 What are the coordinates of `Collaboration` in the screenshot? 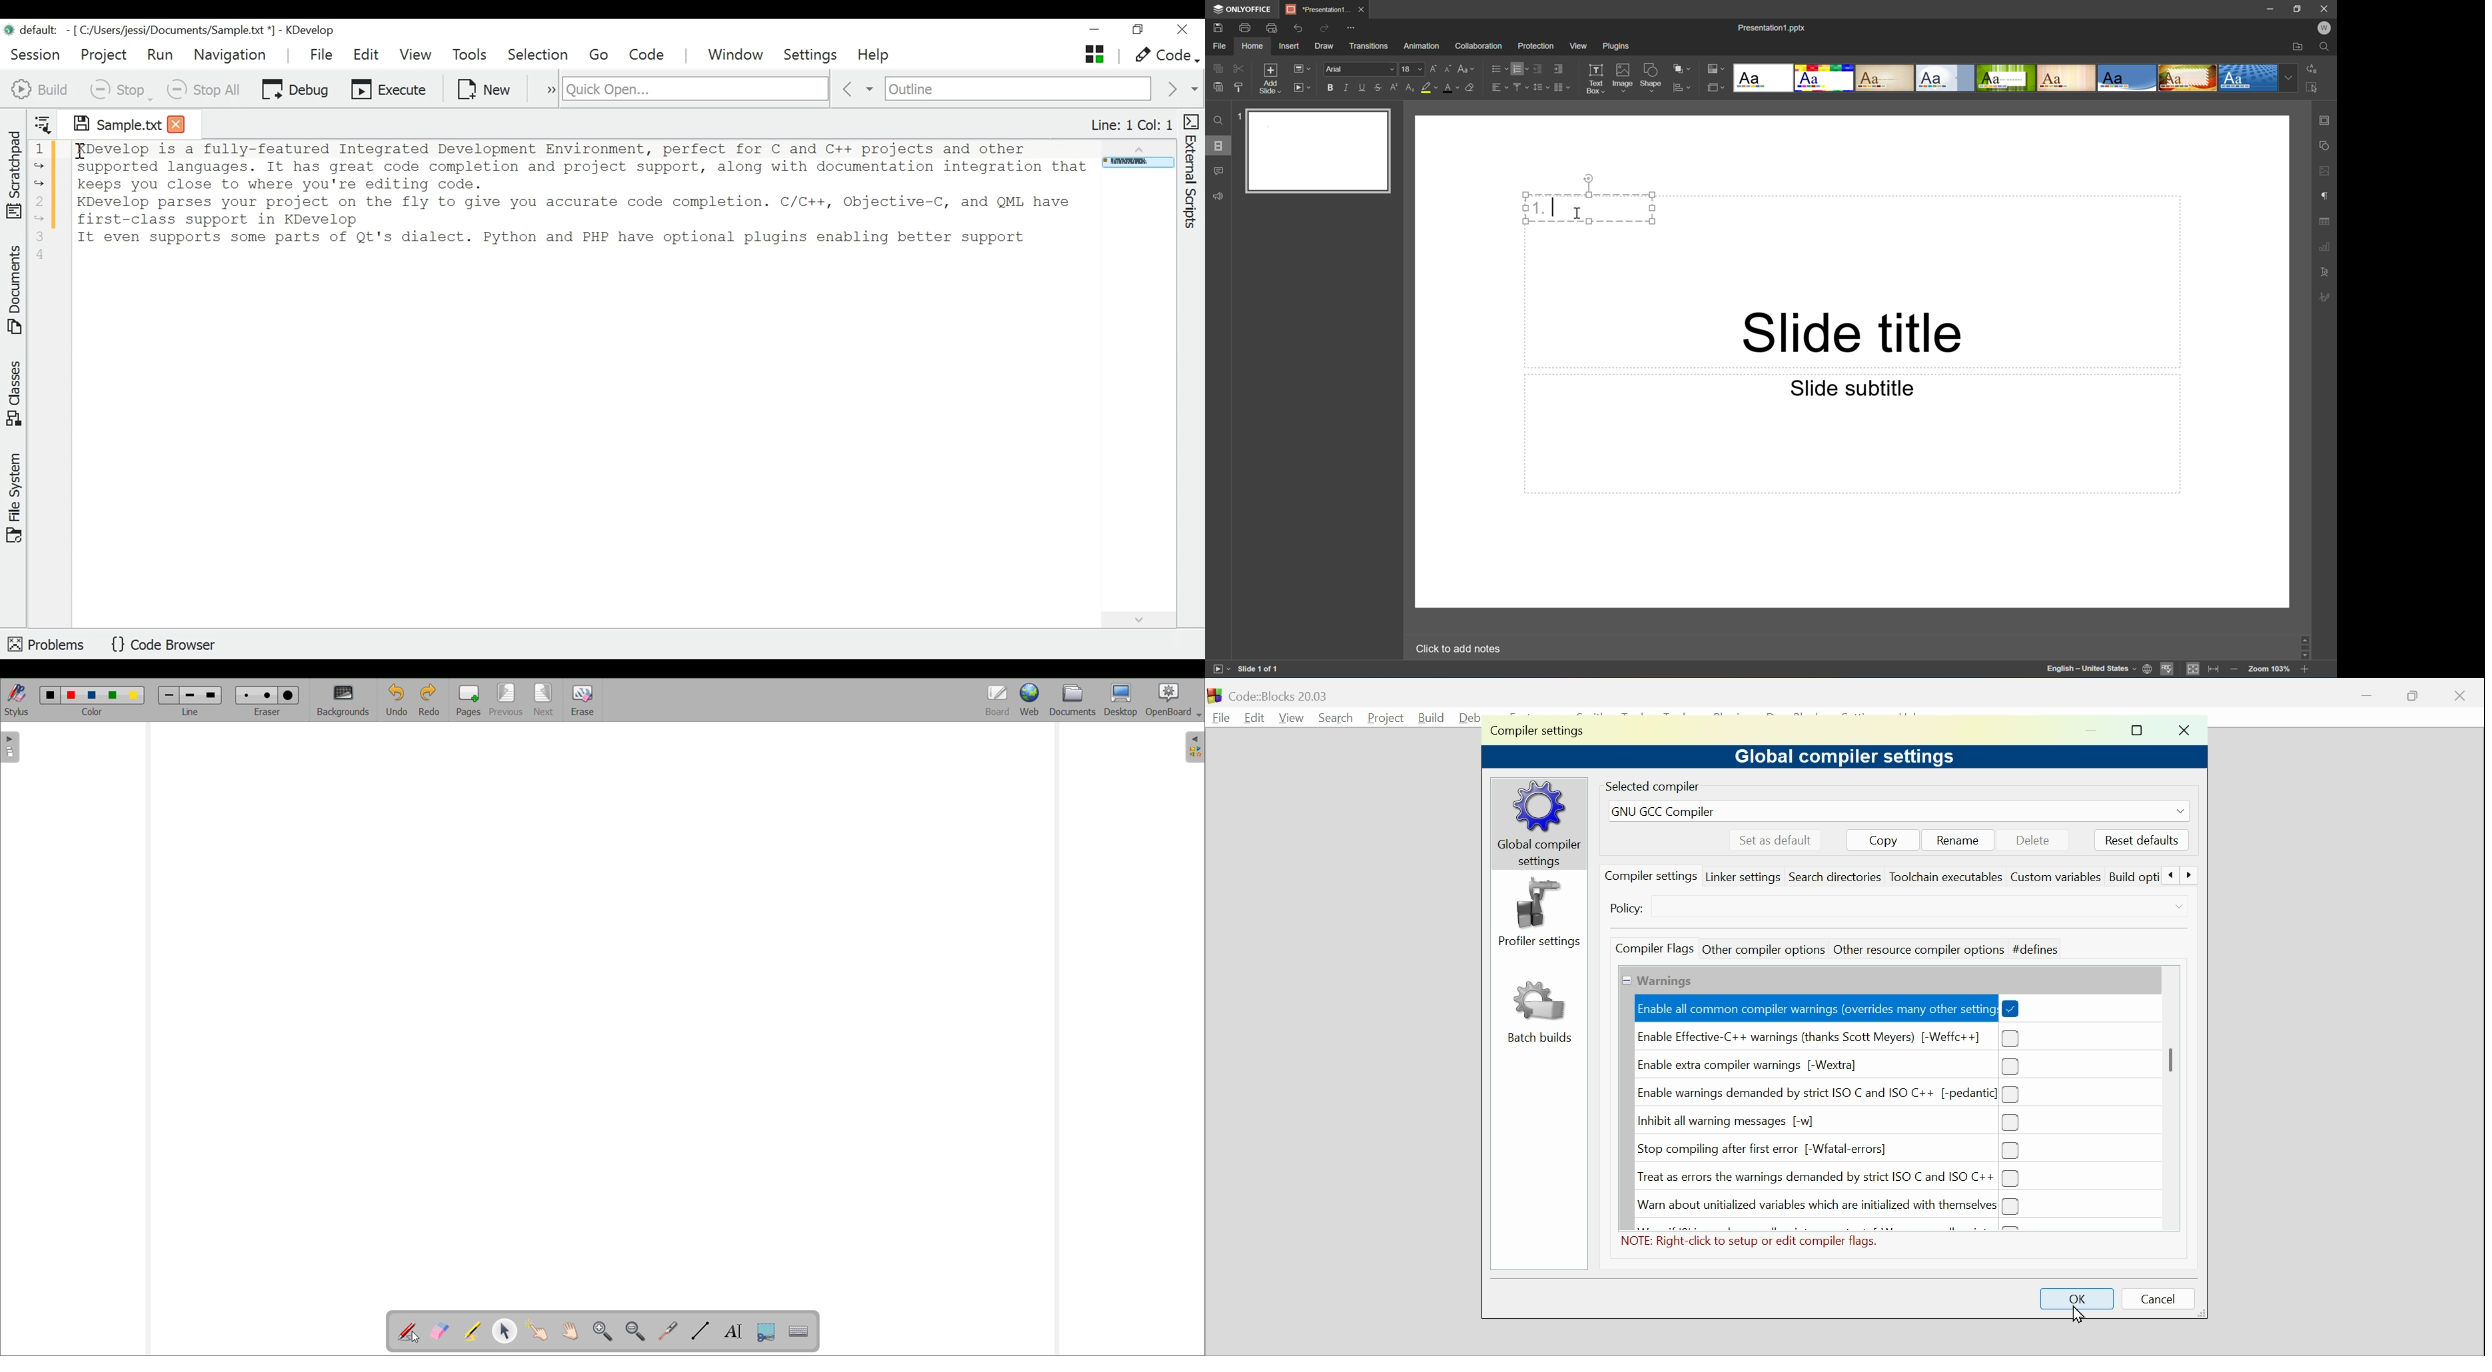 It's located at (1481, 46).